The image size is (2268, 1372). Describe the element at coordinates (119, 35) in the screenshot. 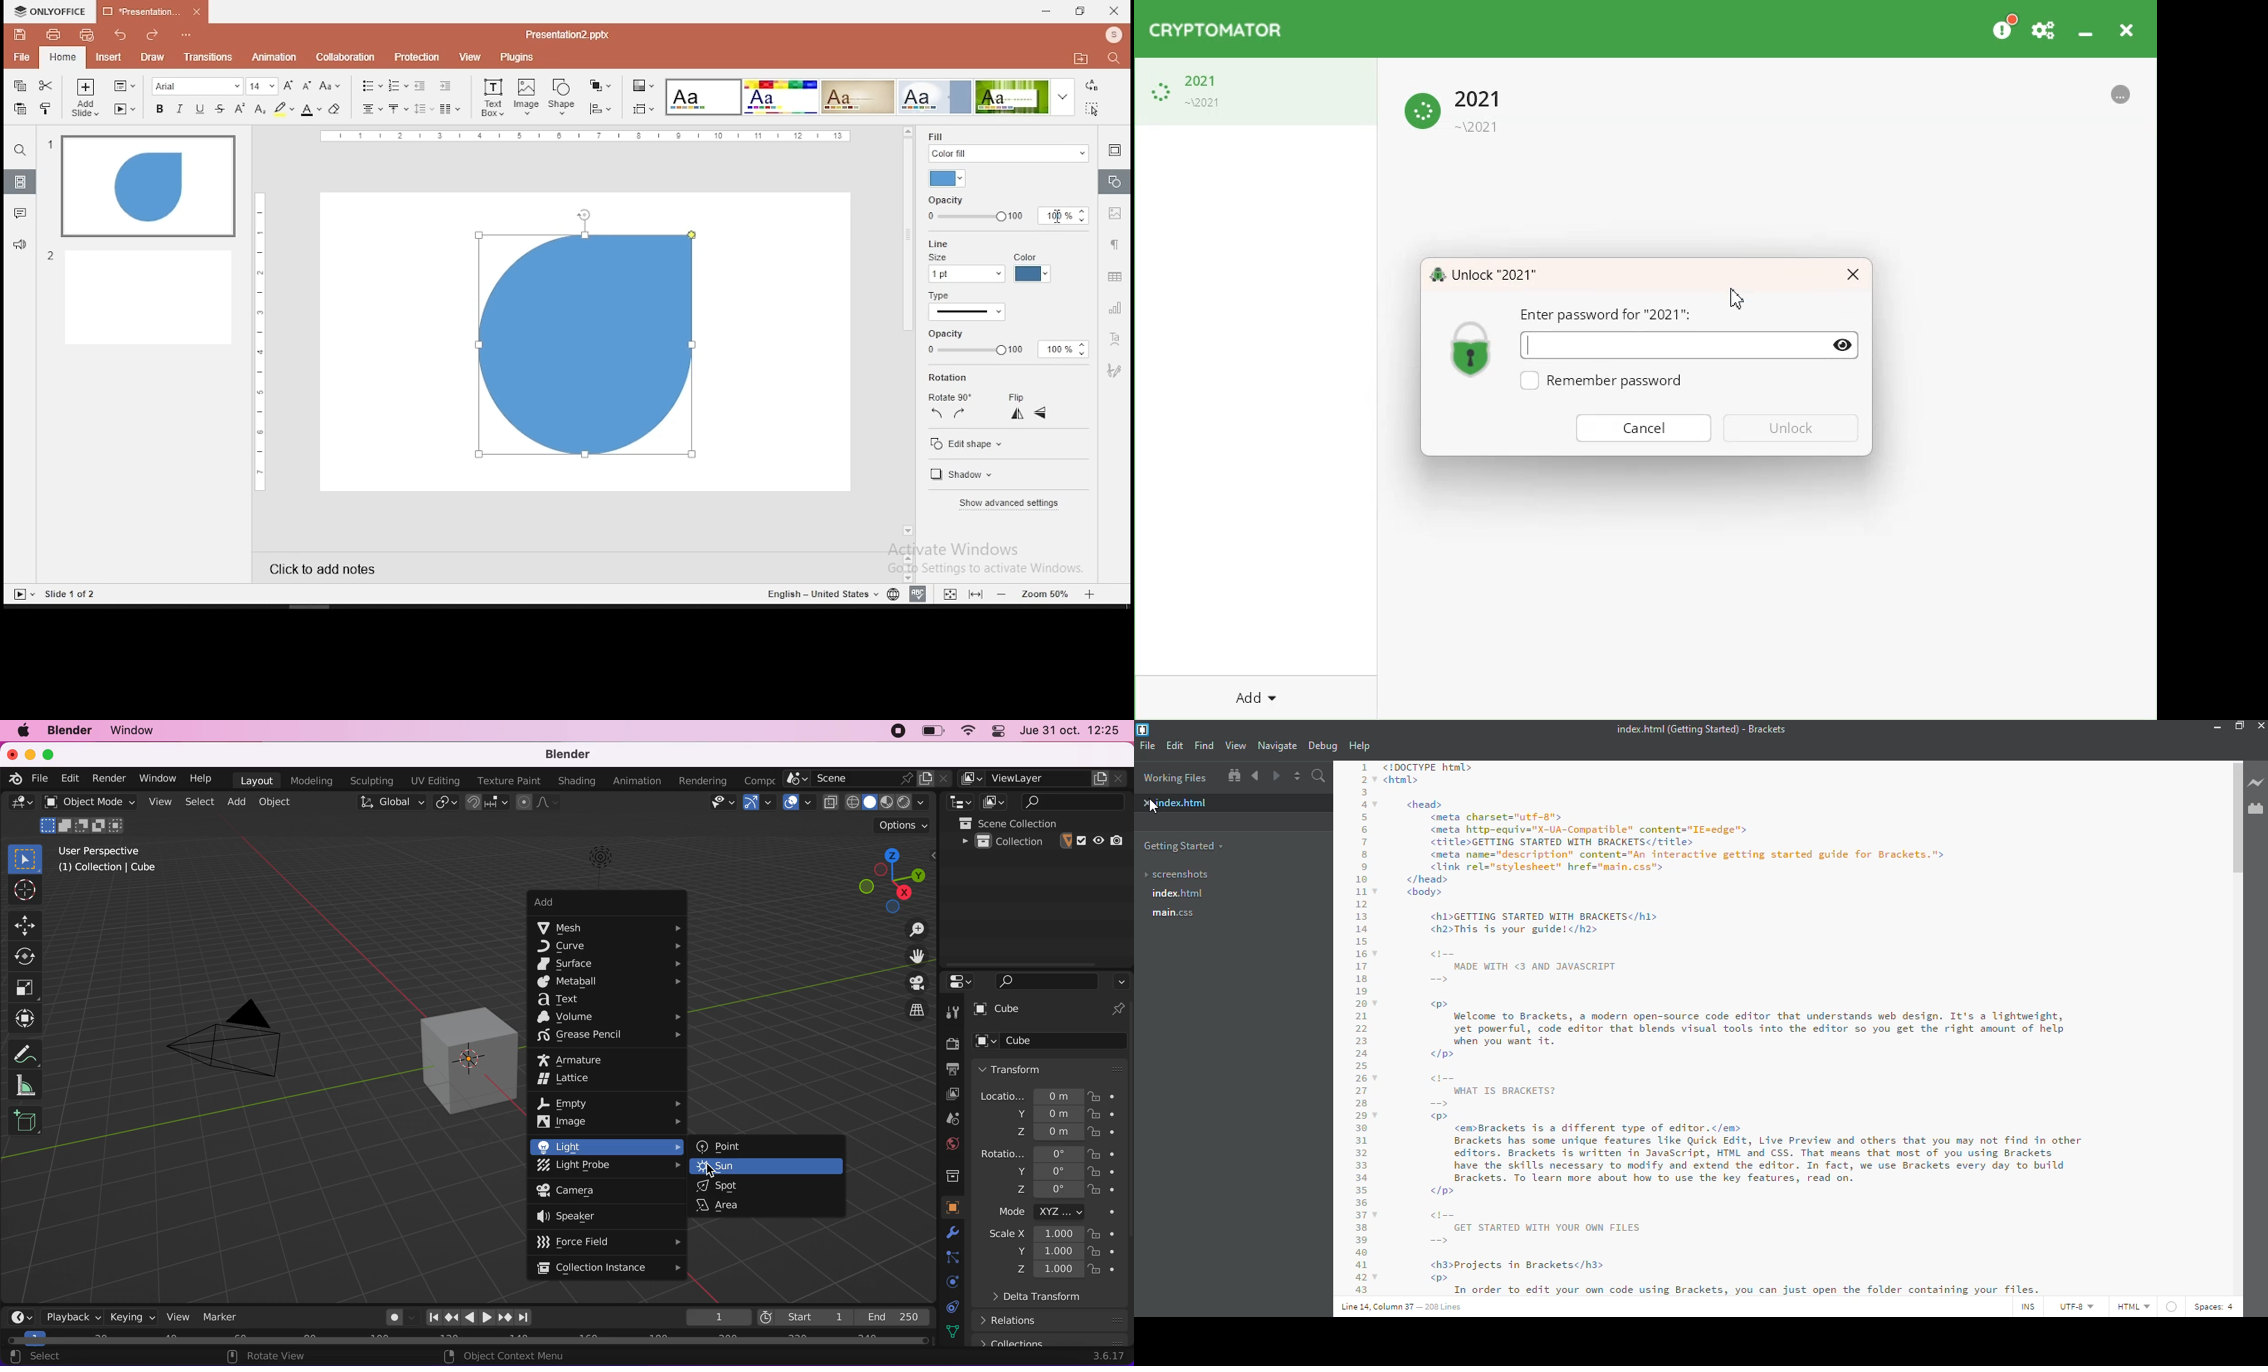

I see `undo` at that location.